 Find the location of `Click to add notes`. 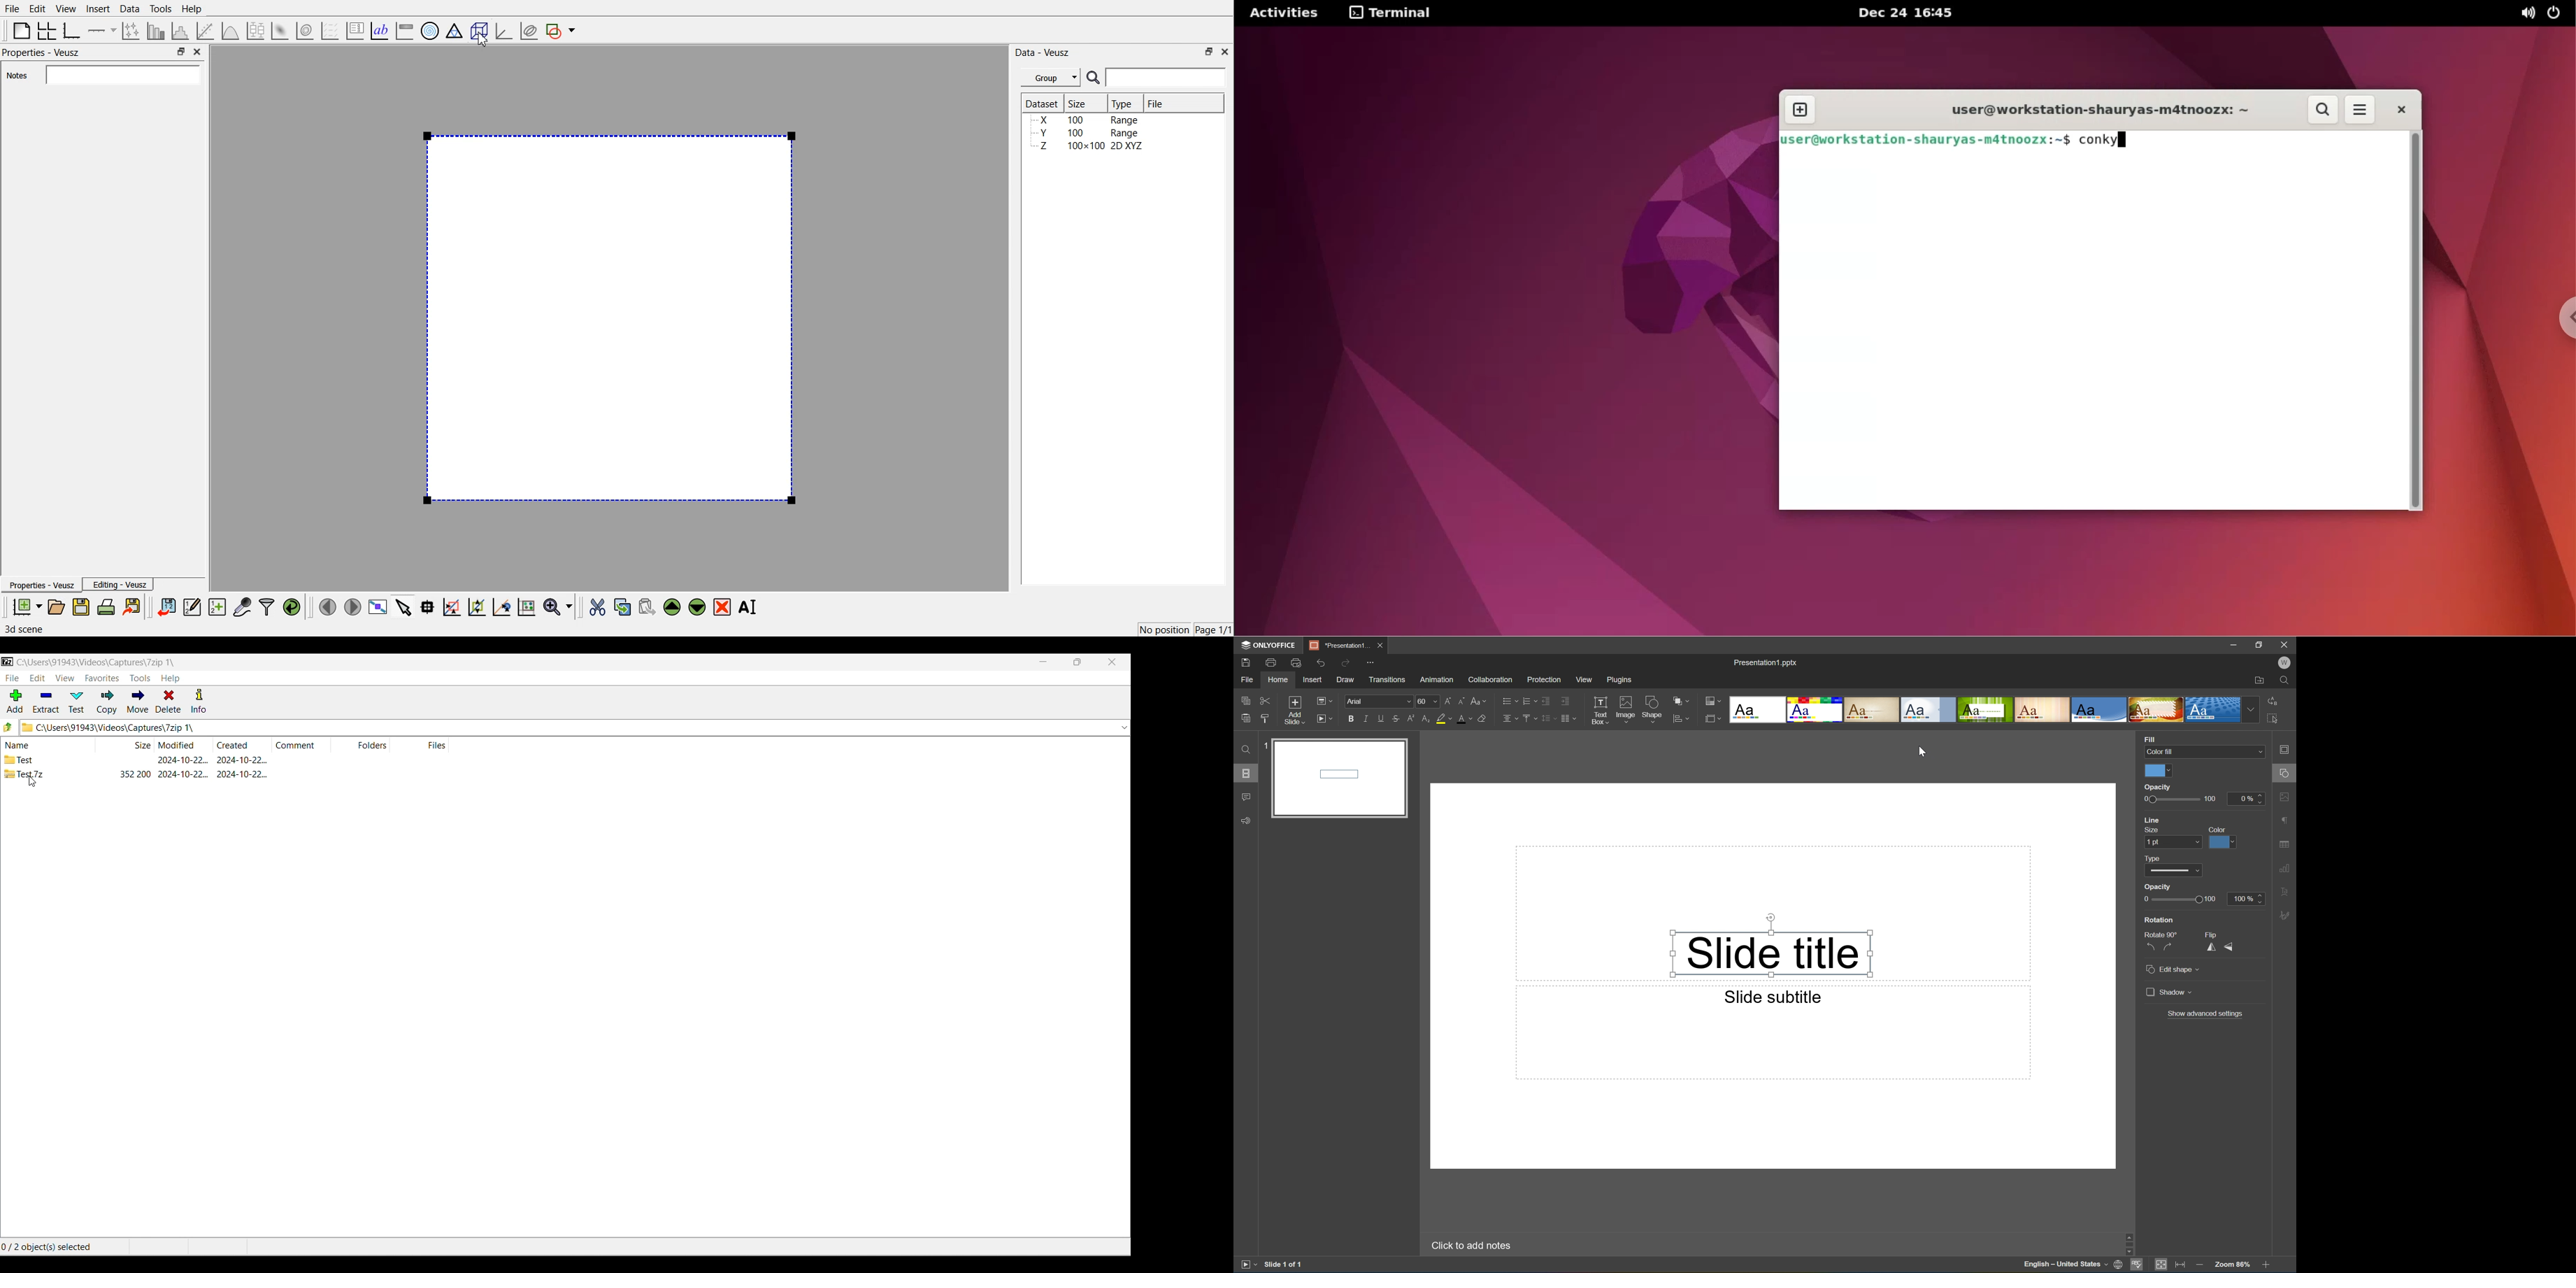

Click to add notes is located at coordinates (1468, 1246).